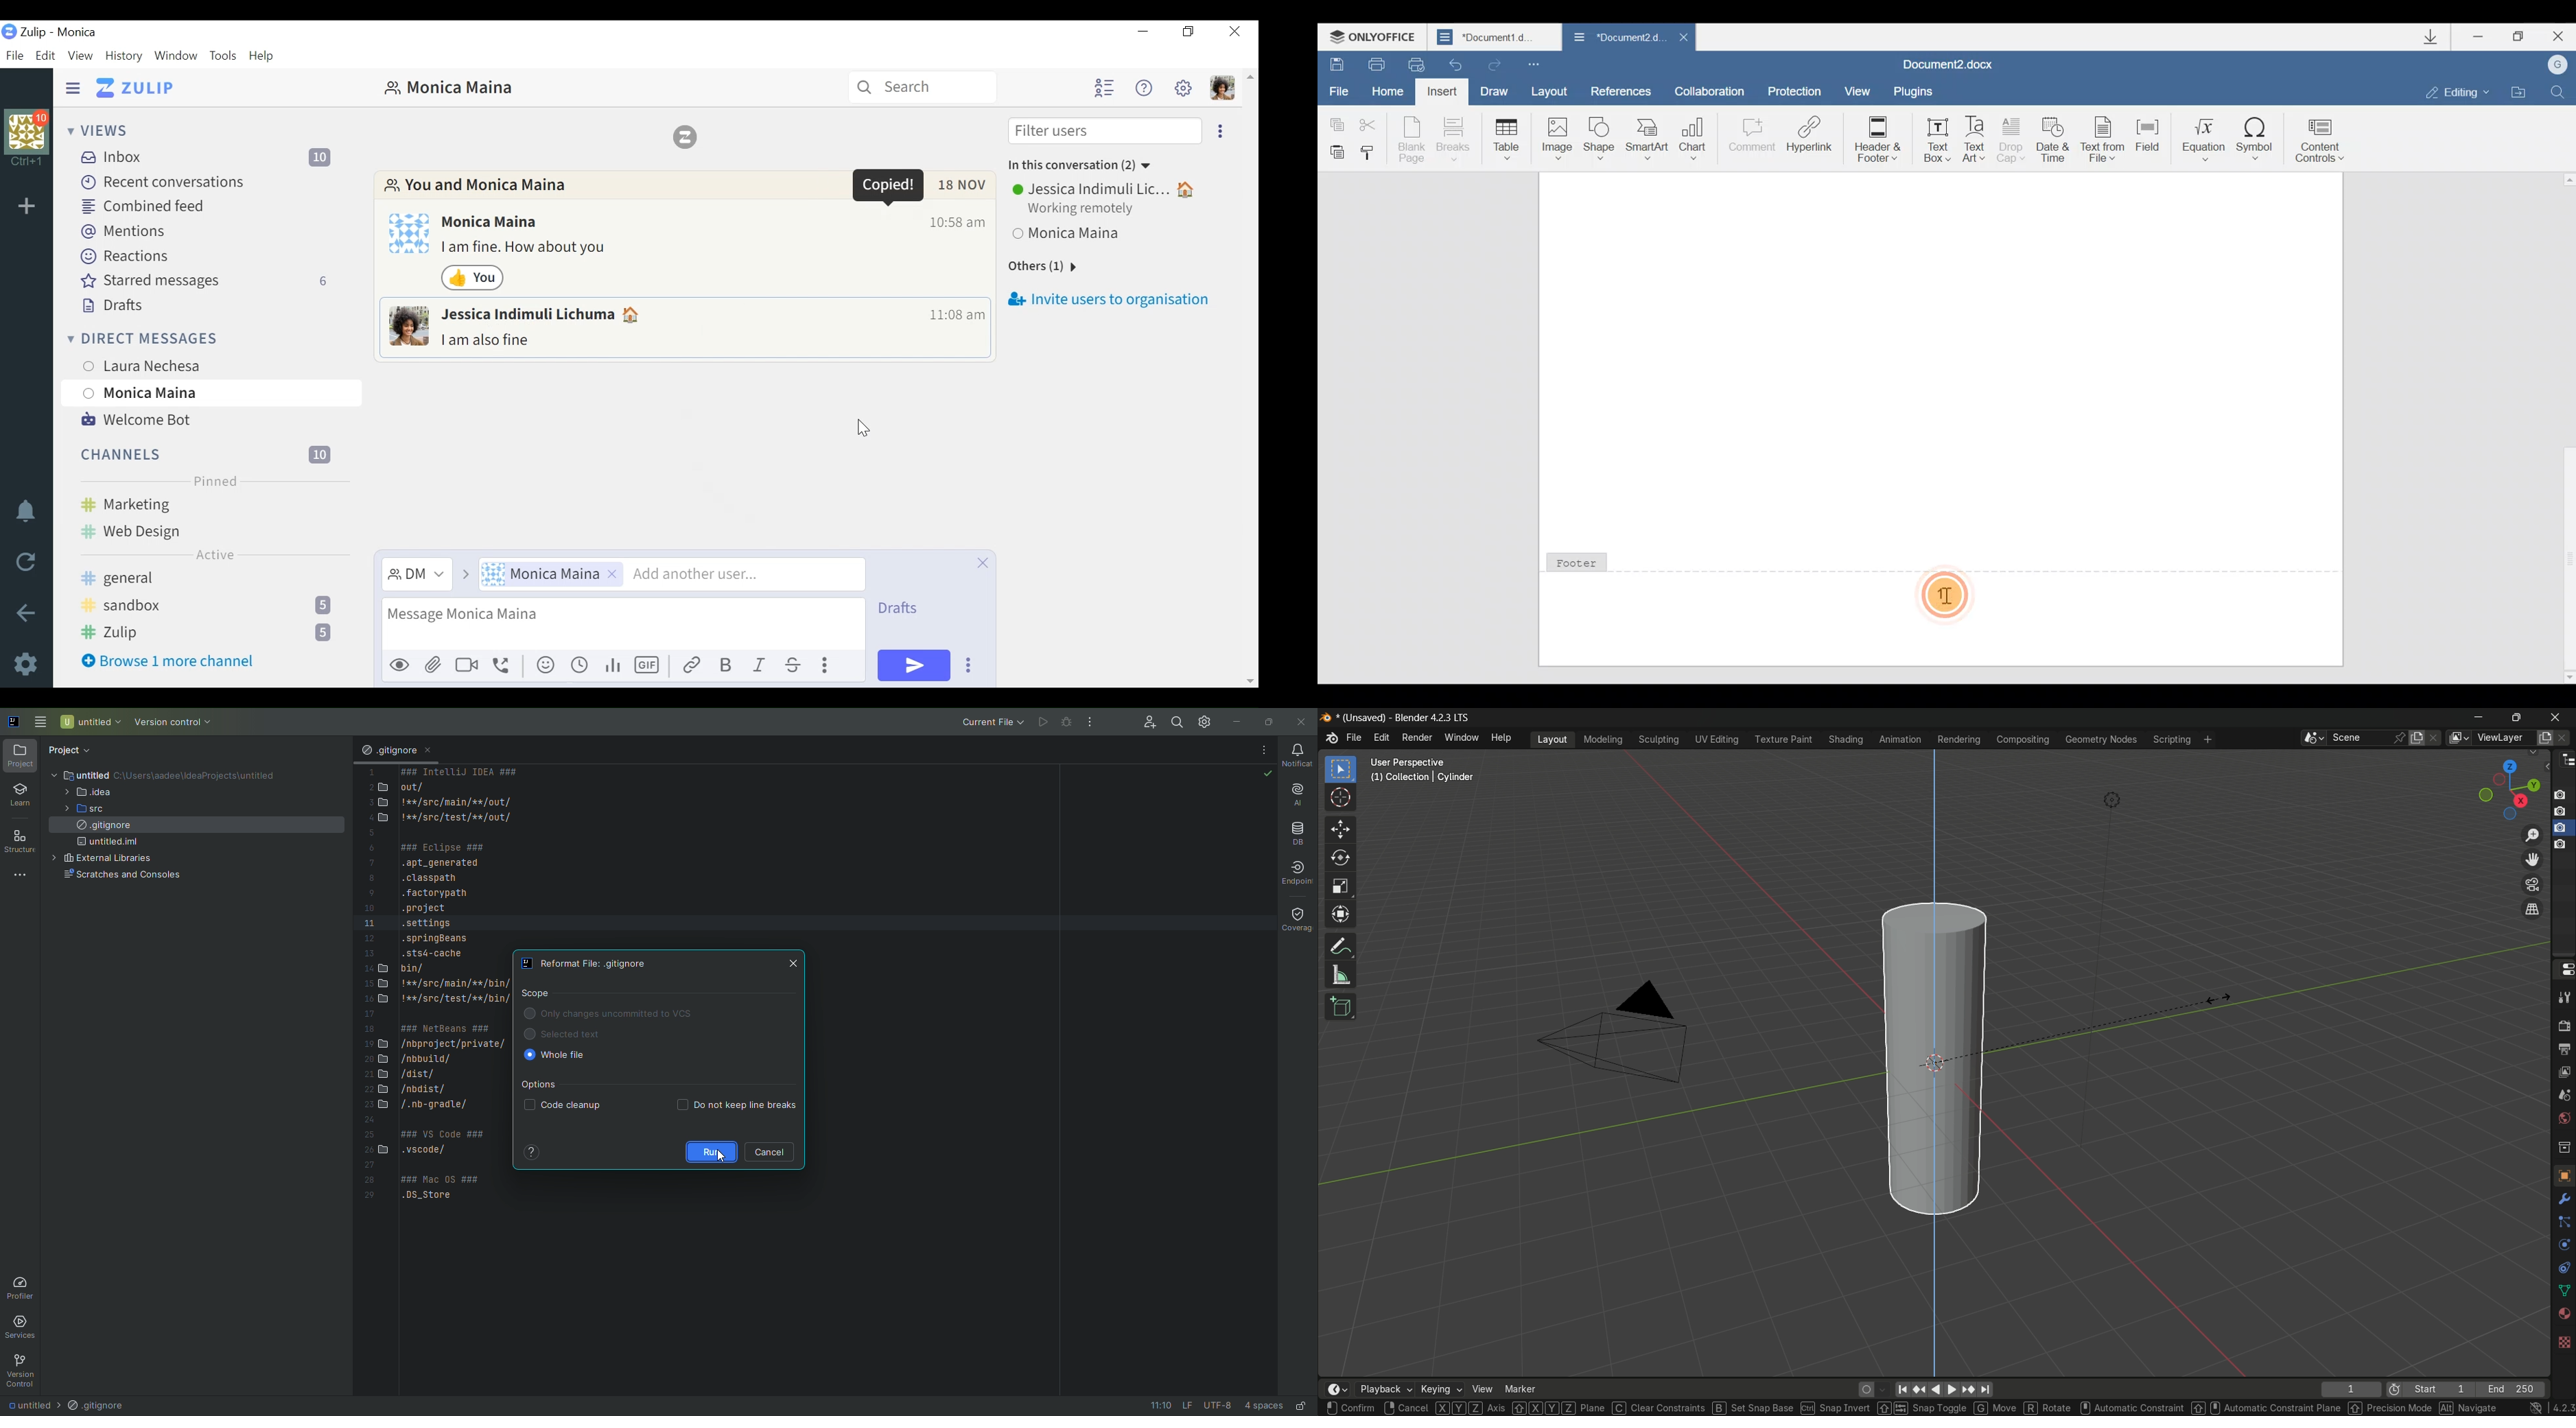 This screenshot has width=2576, height=1428. I want to click on Paste, so click(1335, 151).